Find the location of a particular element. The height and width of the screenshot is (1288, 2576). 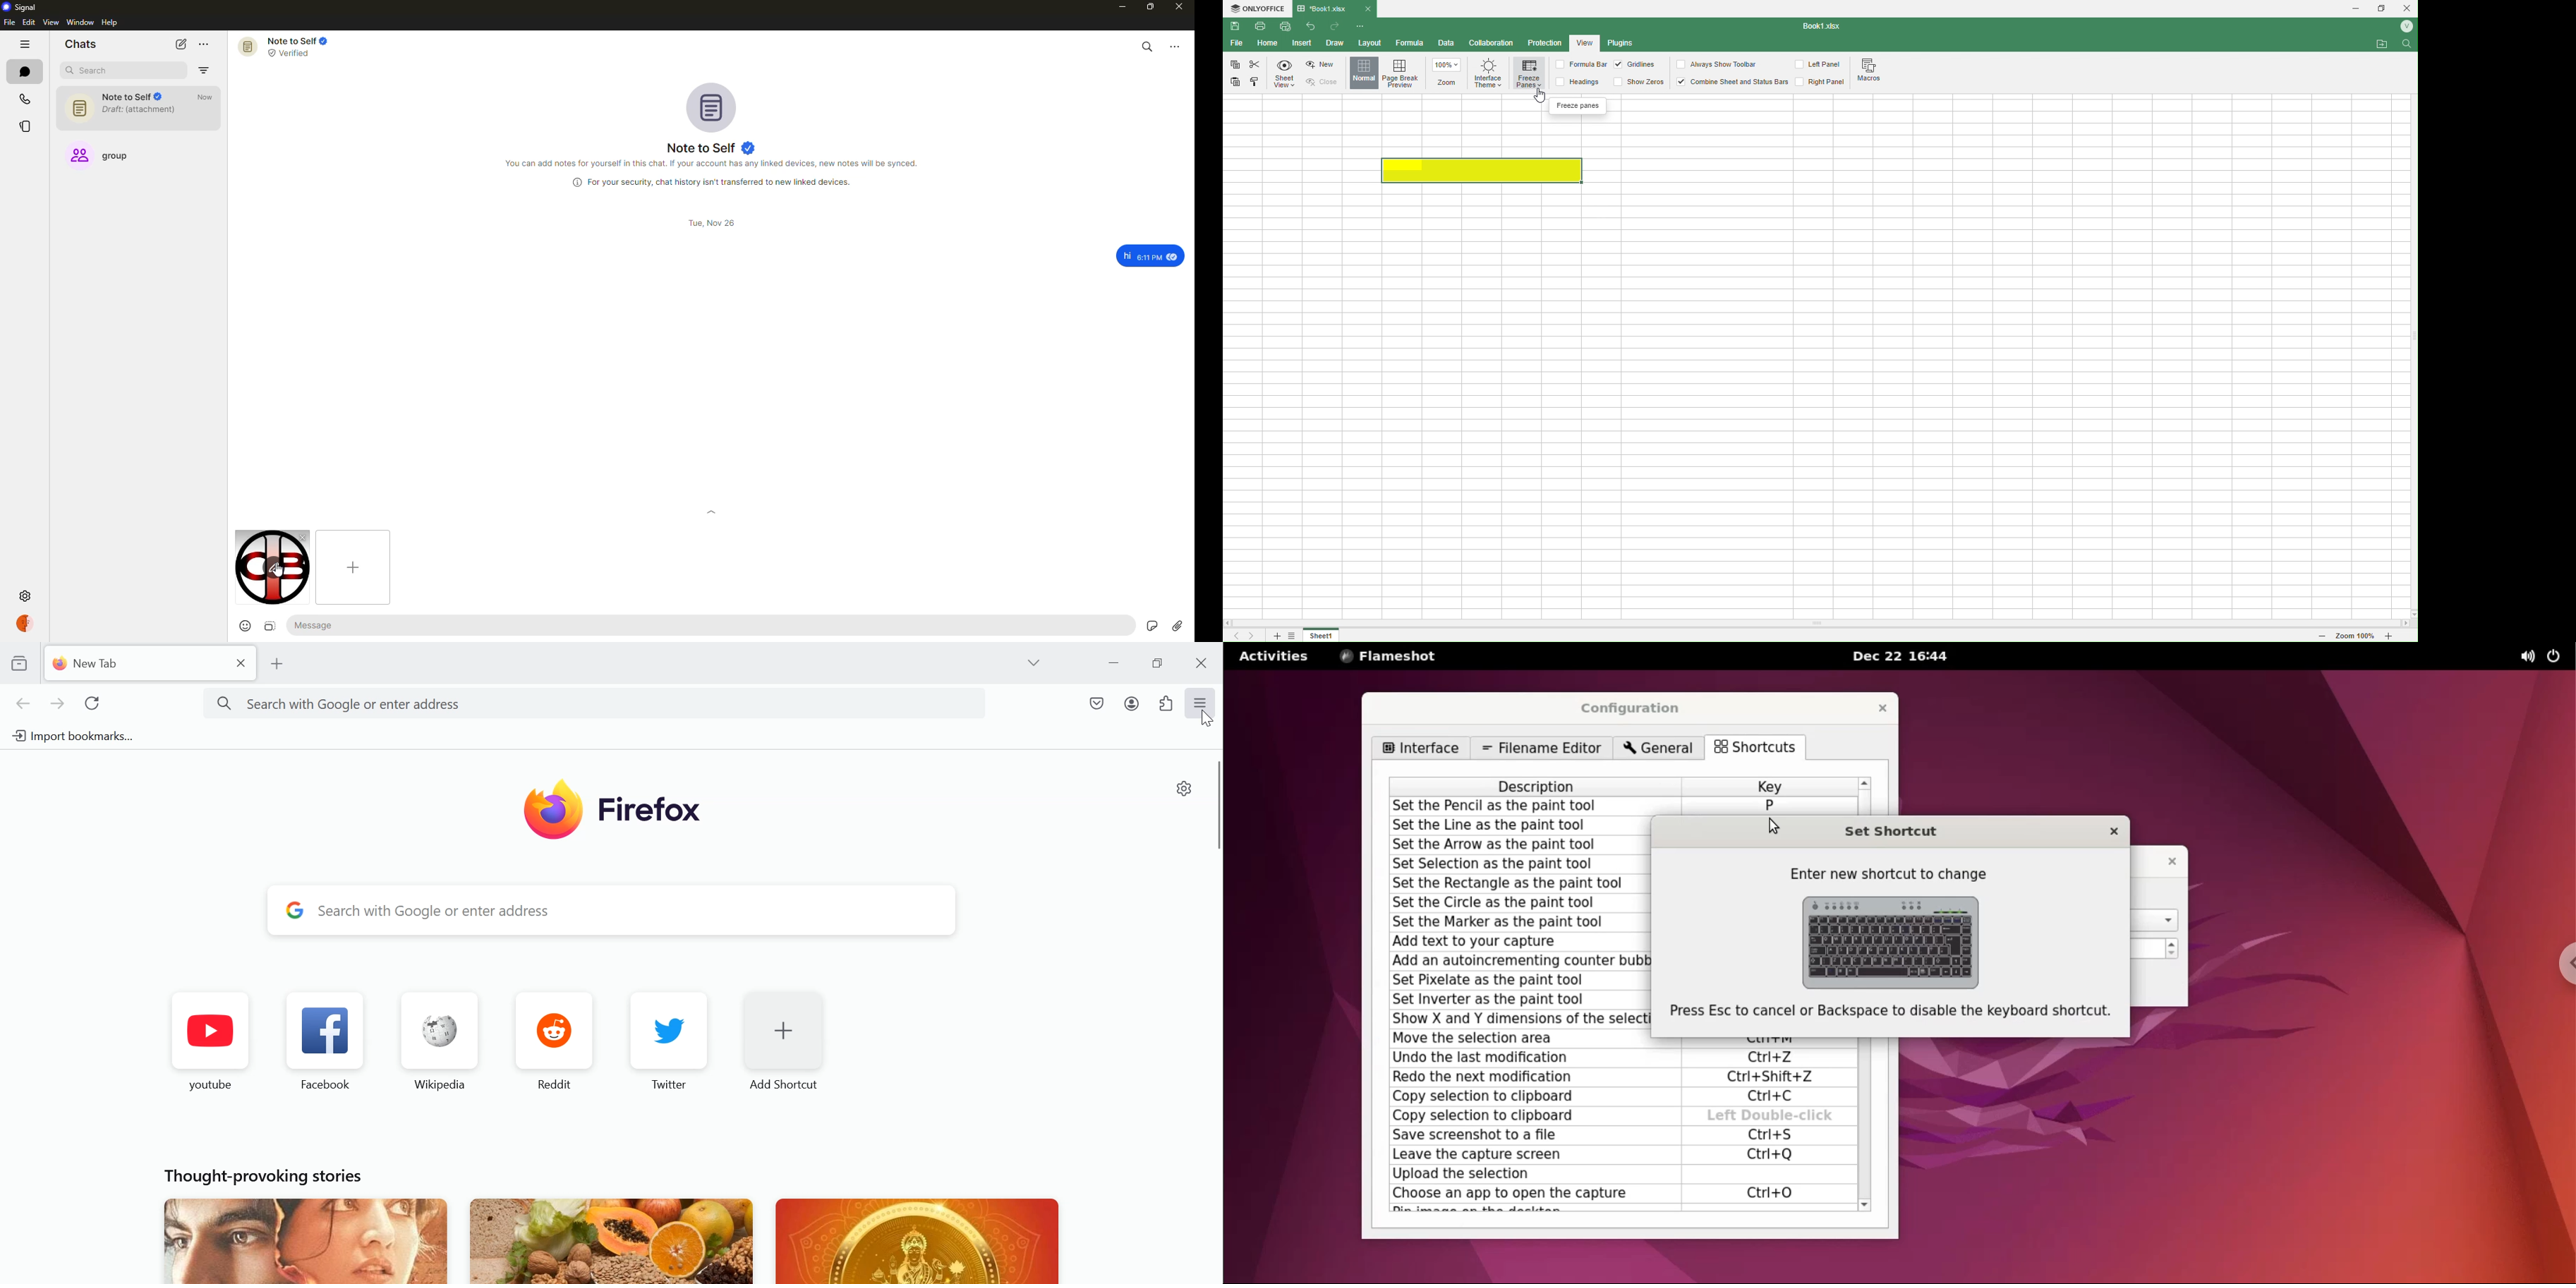

profile pic is located at coordinates (712, 106).